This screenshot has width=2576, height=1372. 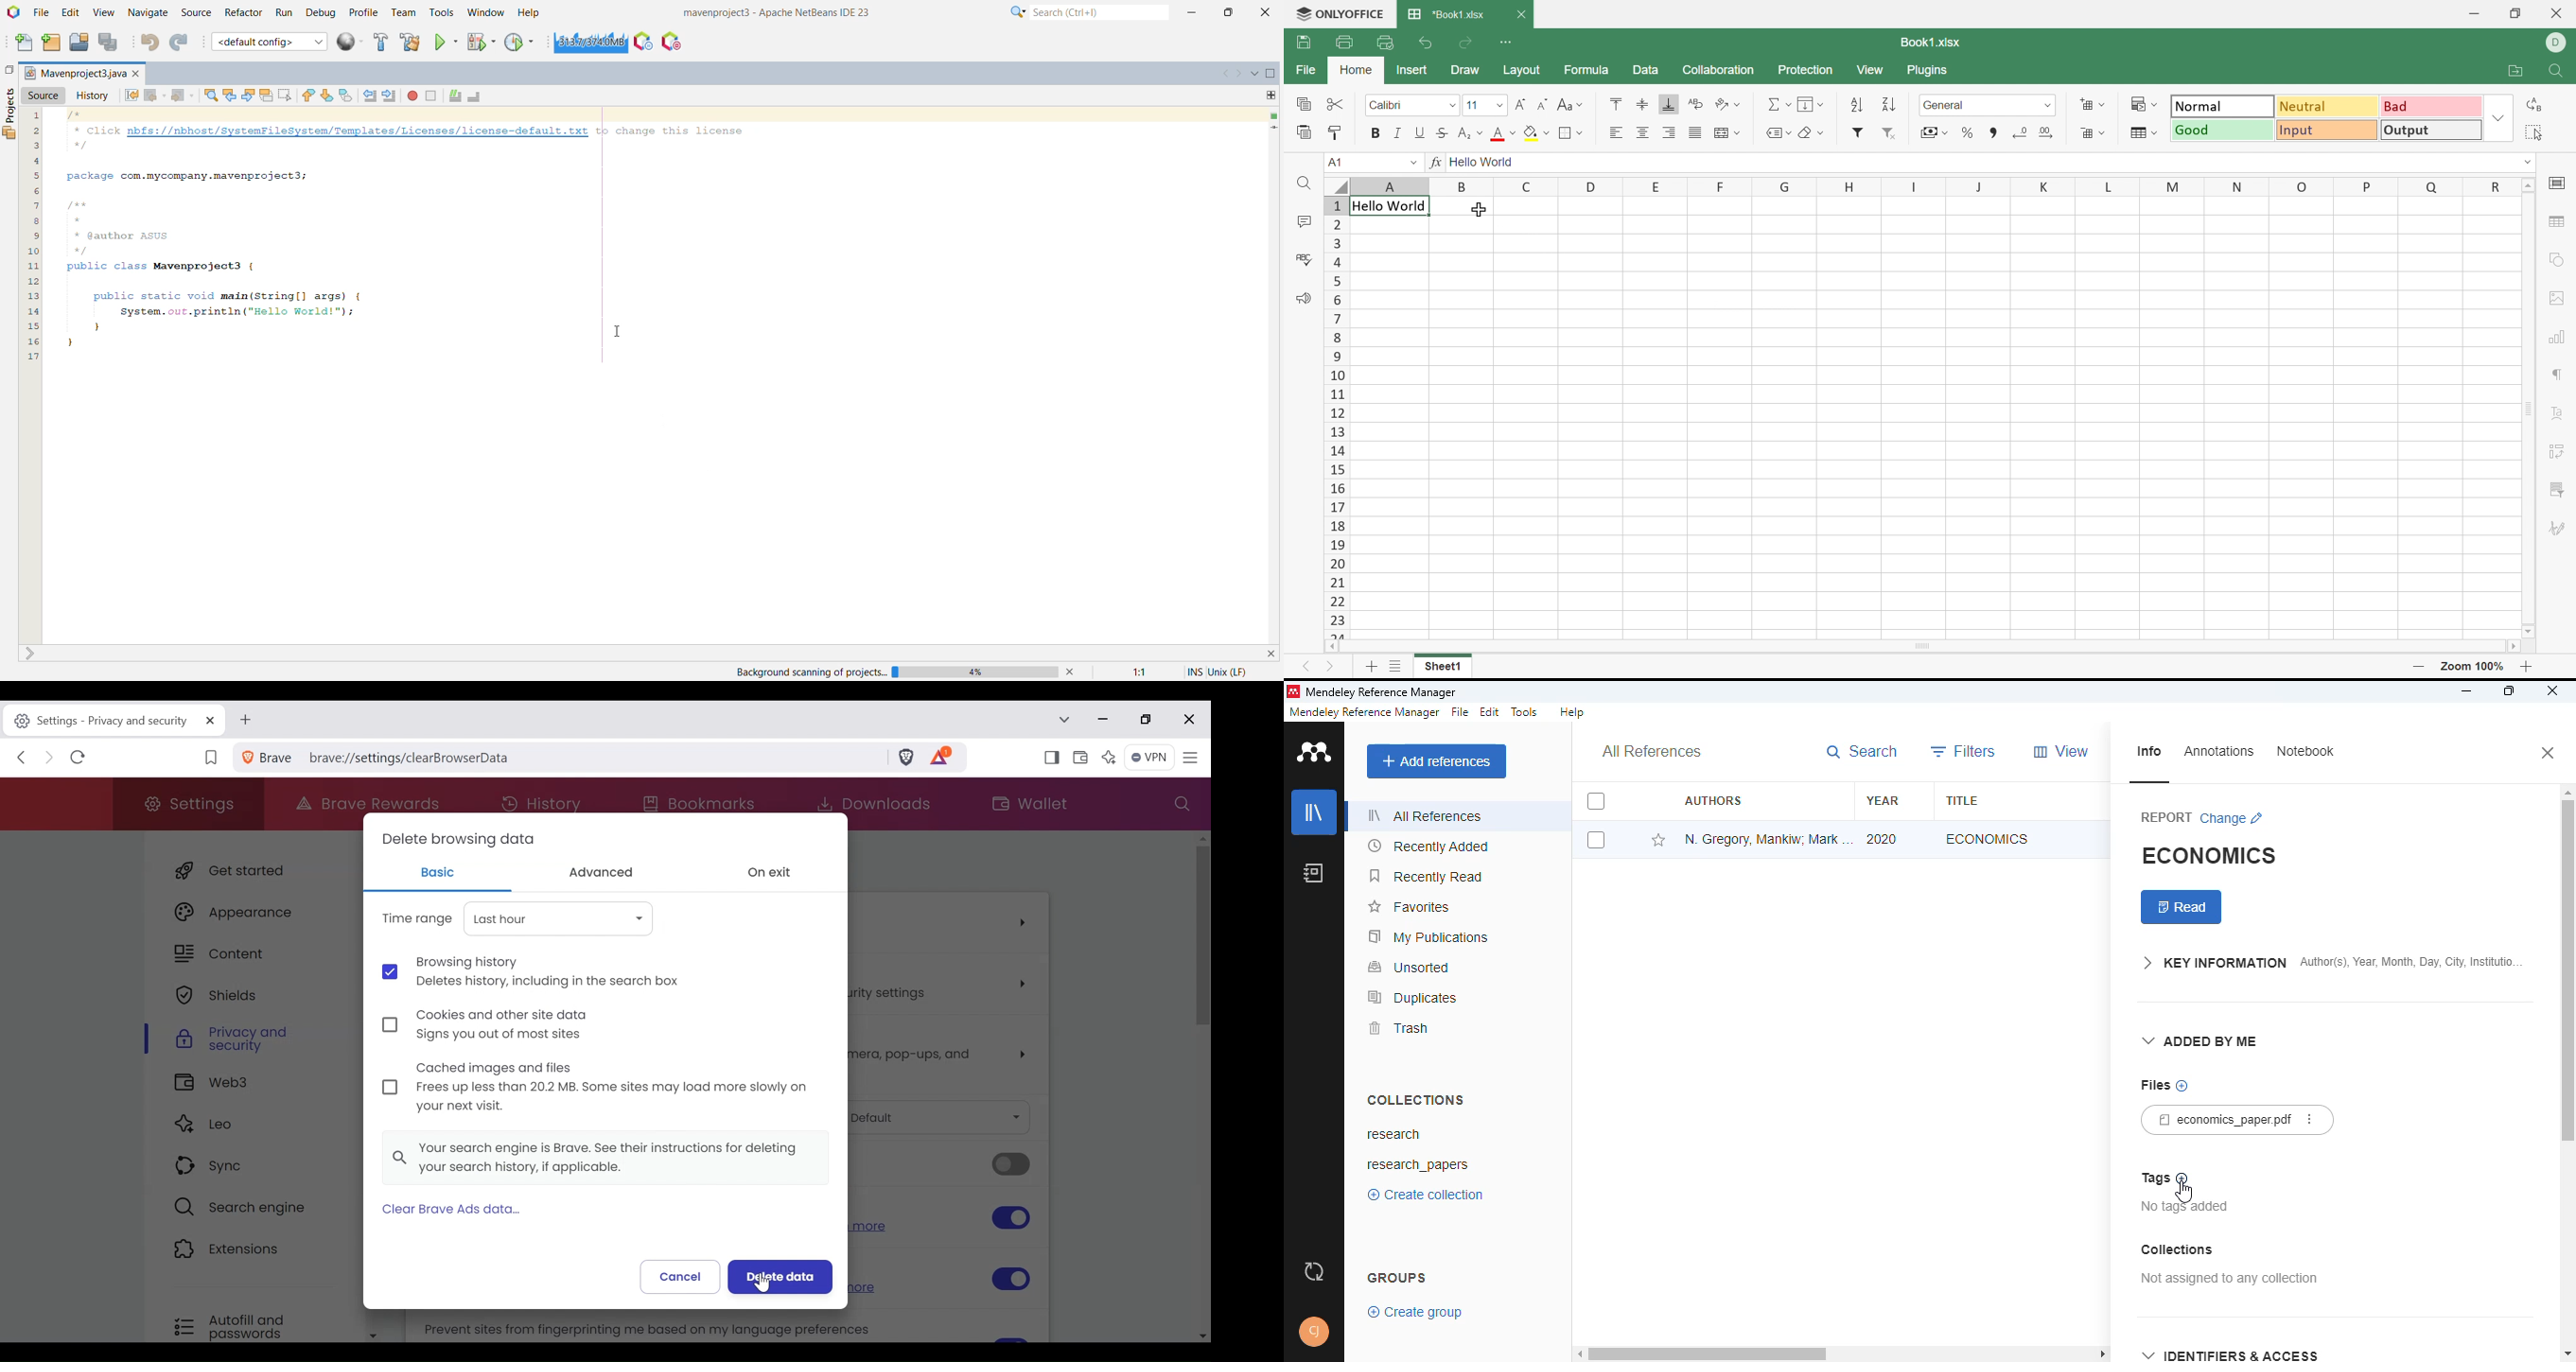 What do you see at coordinates (2558, 13) in the screenshot?
I see `Close` at bounding box center [2558, 13].